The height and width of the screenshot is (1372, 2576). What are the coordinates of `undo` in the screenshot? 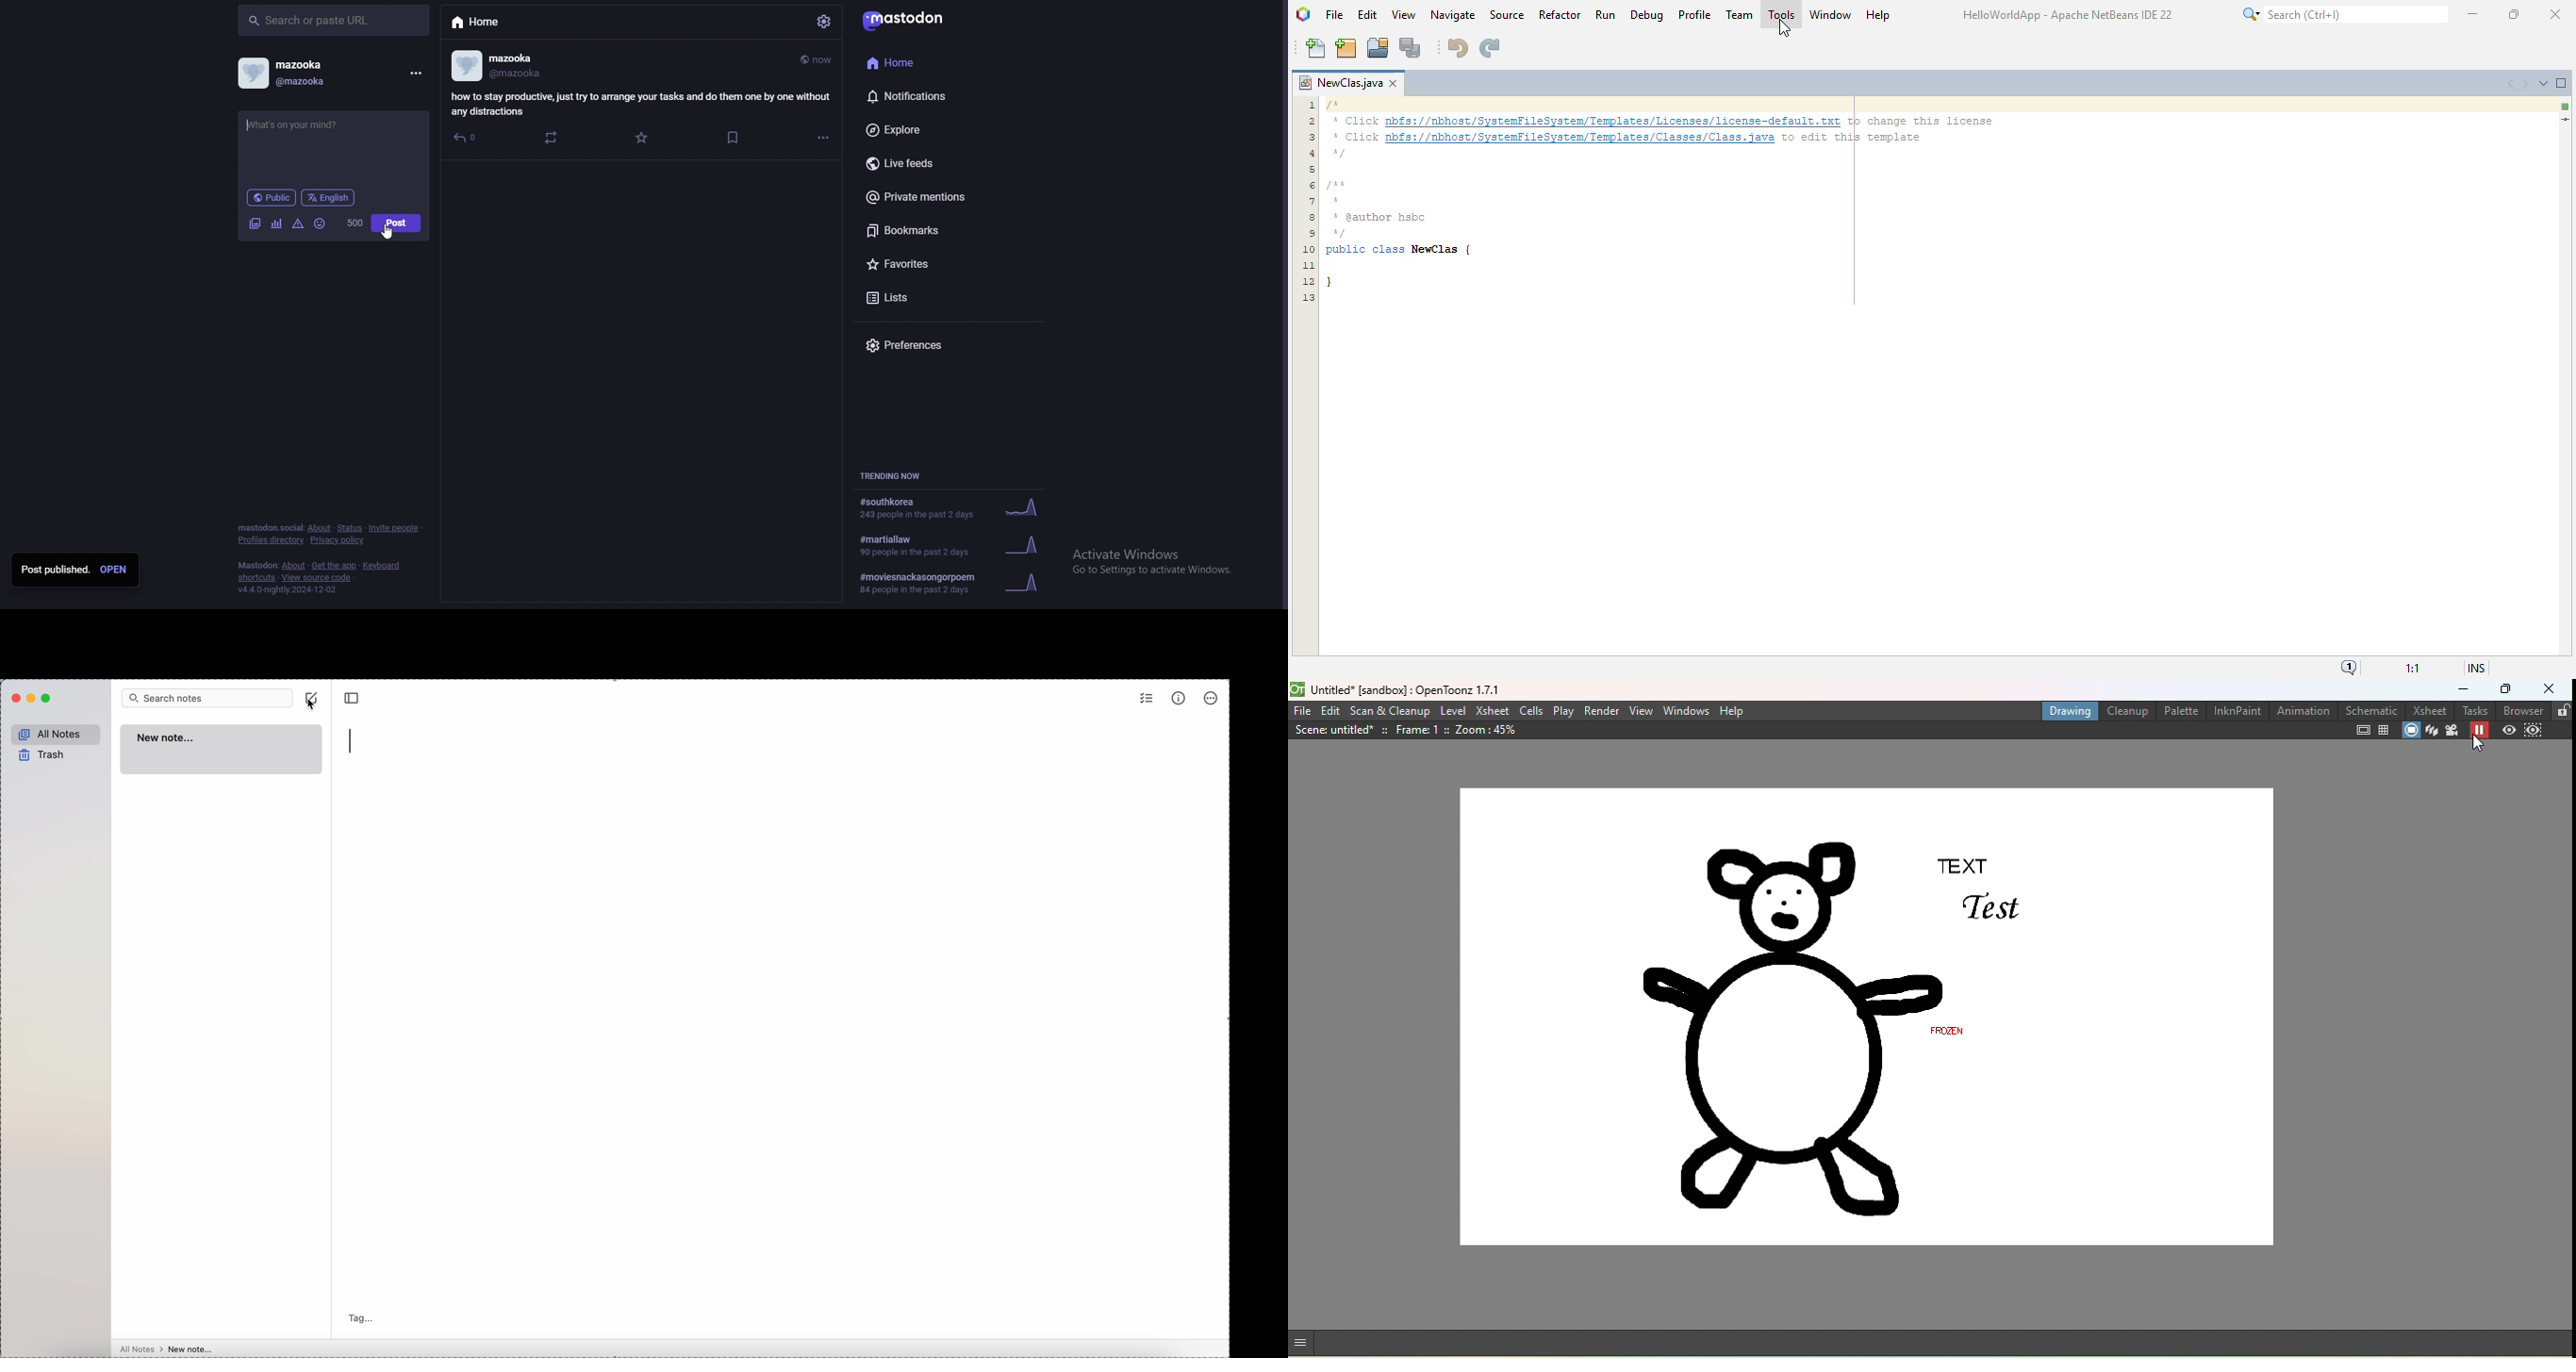 It's located at (1458, 48).